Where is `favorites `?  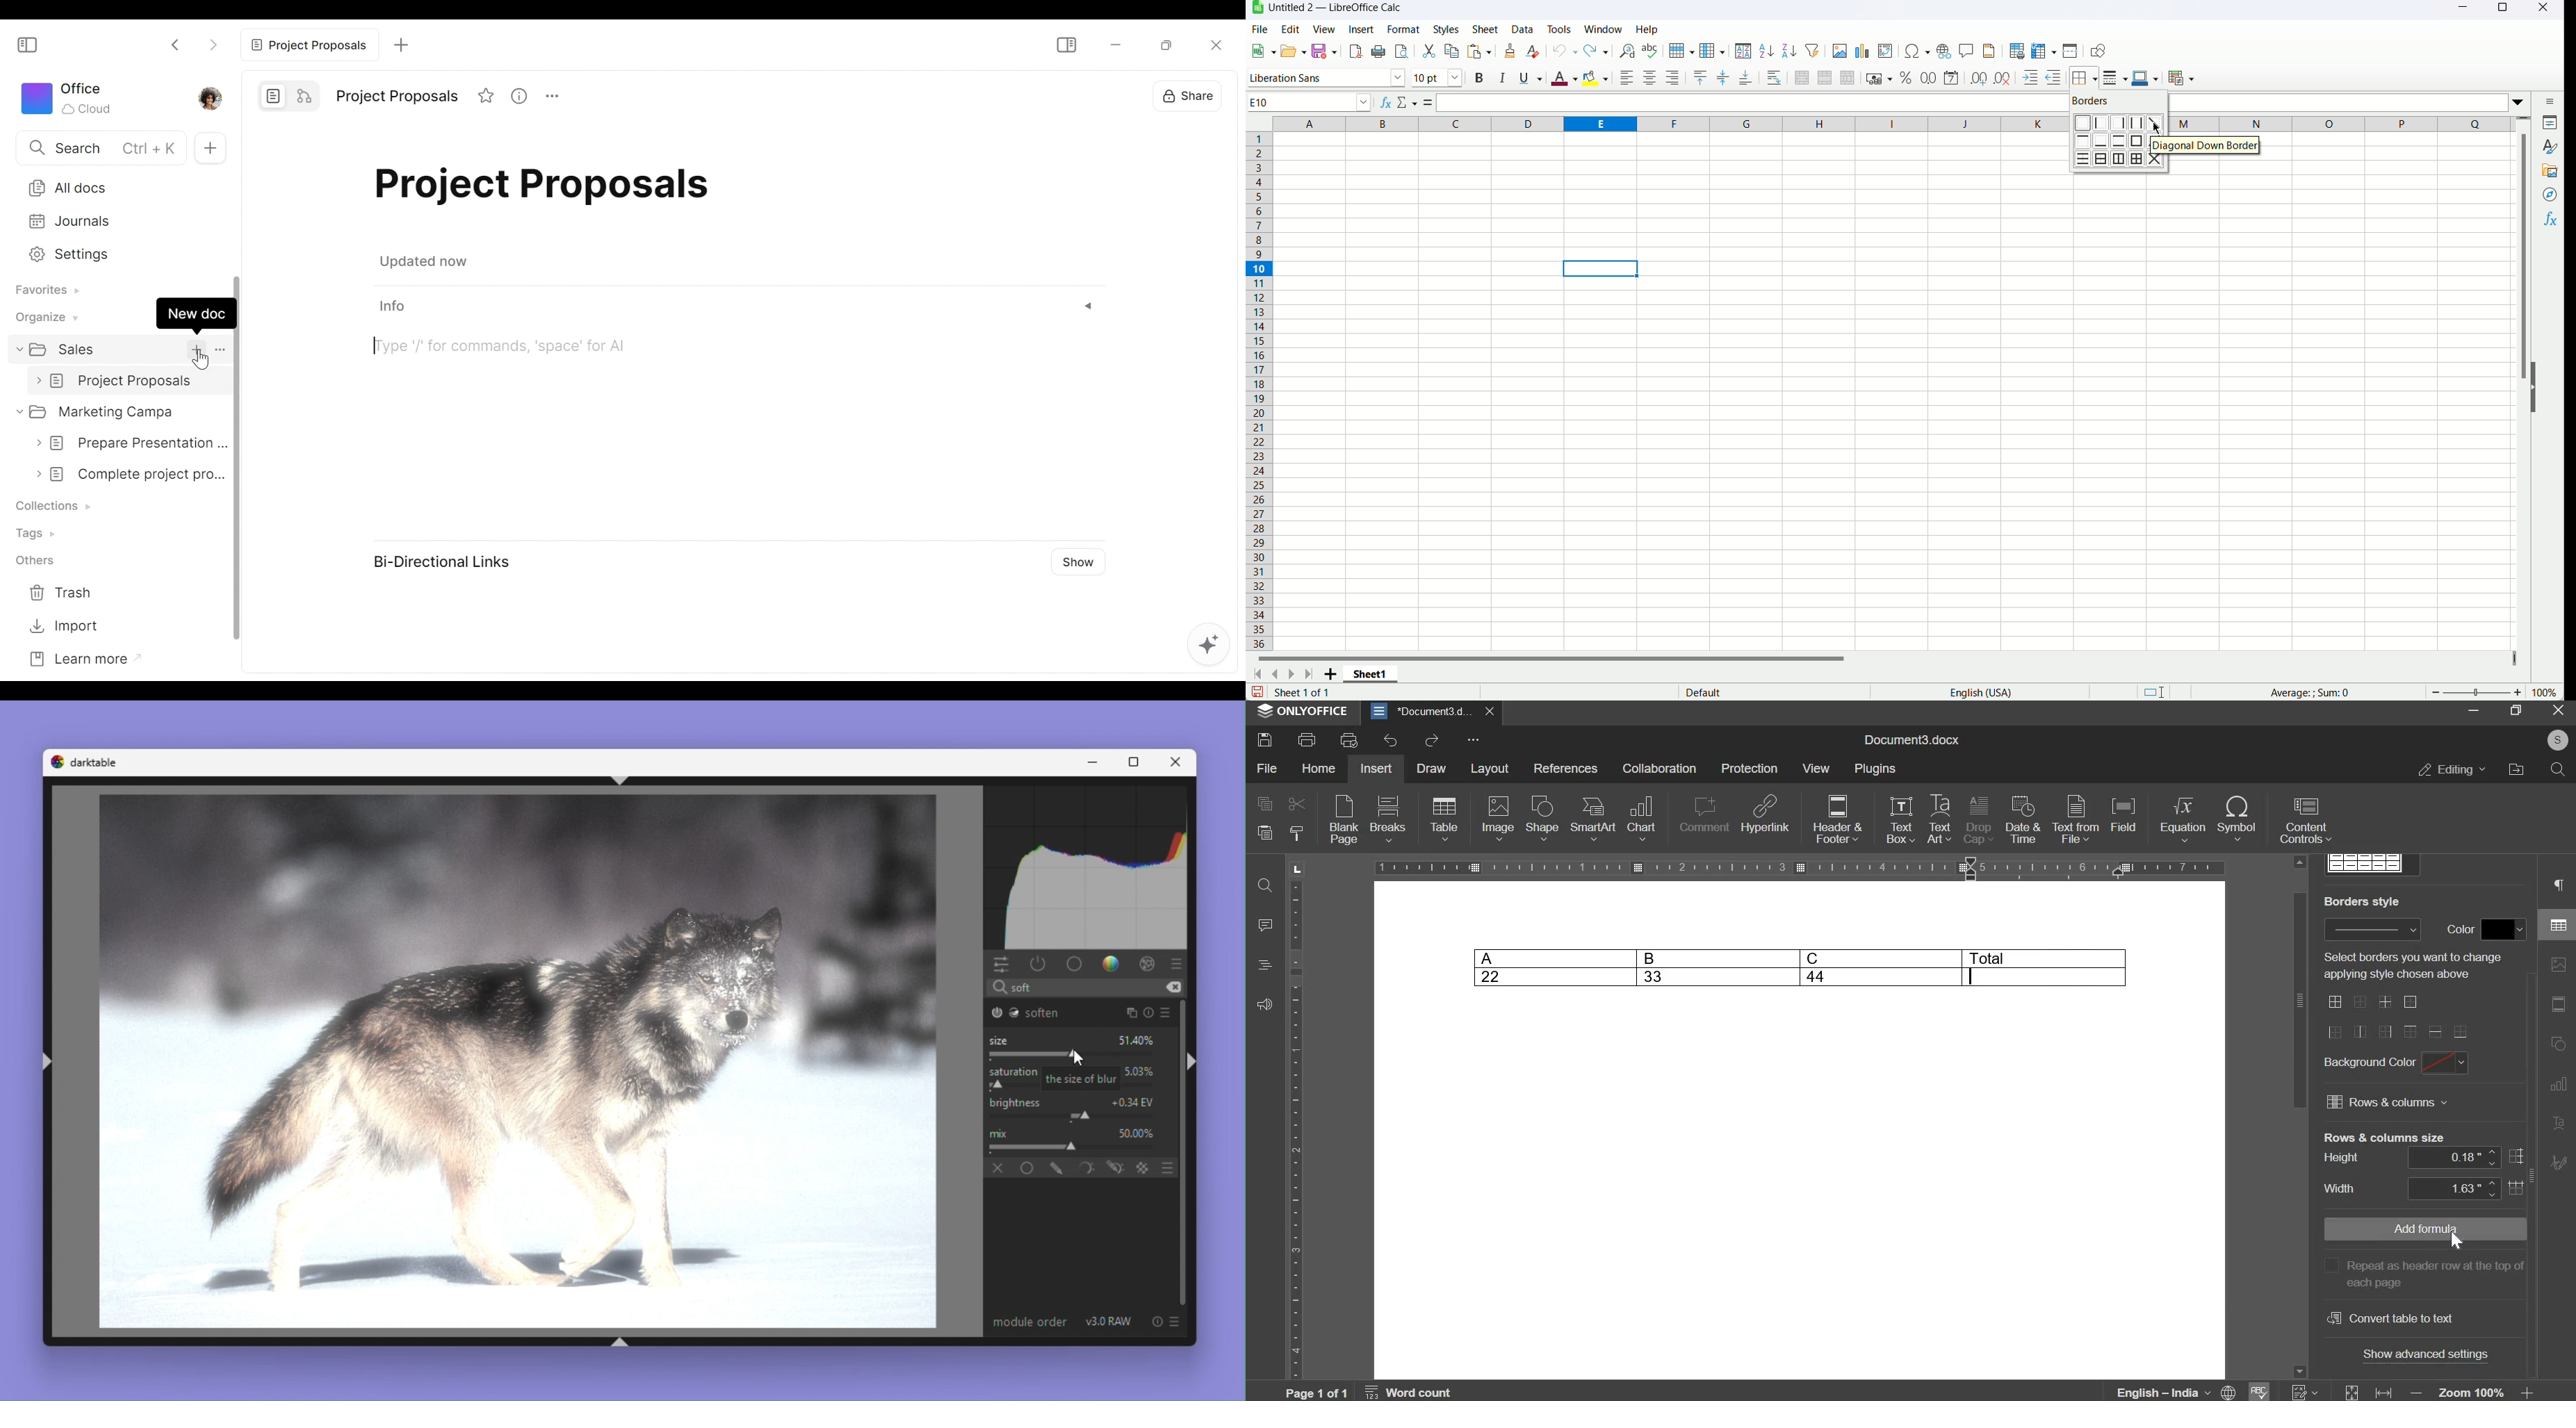
favorites  is located at coordinates (489, 96).